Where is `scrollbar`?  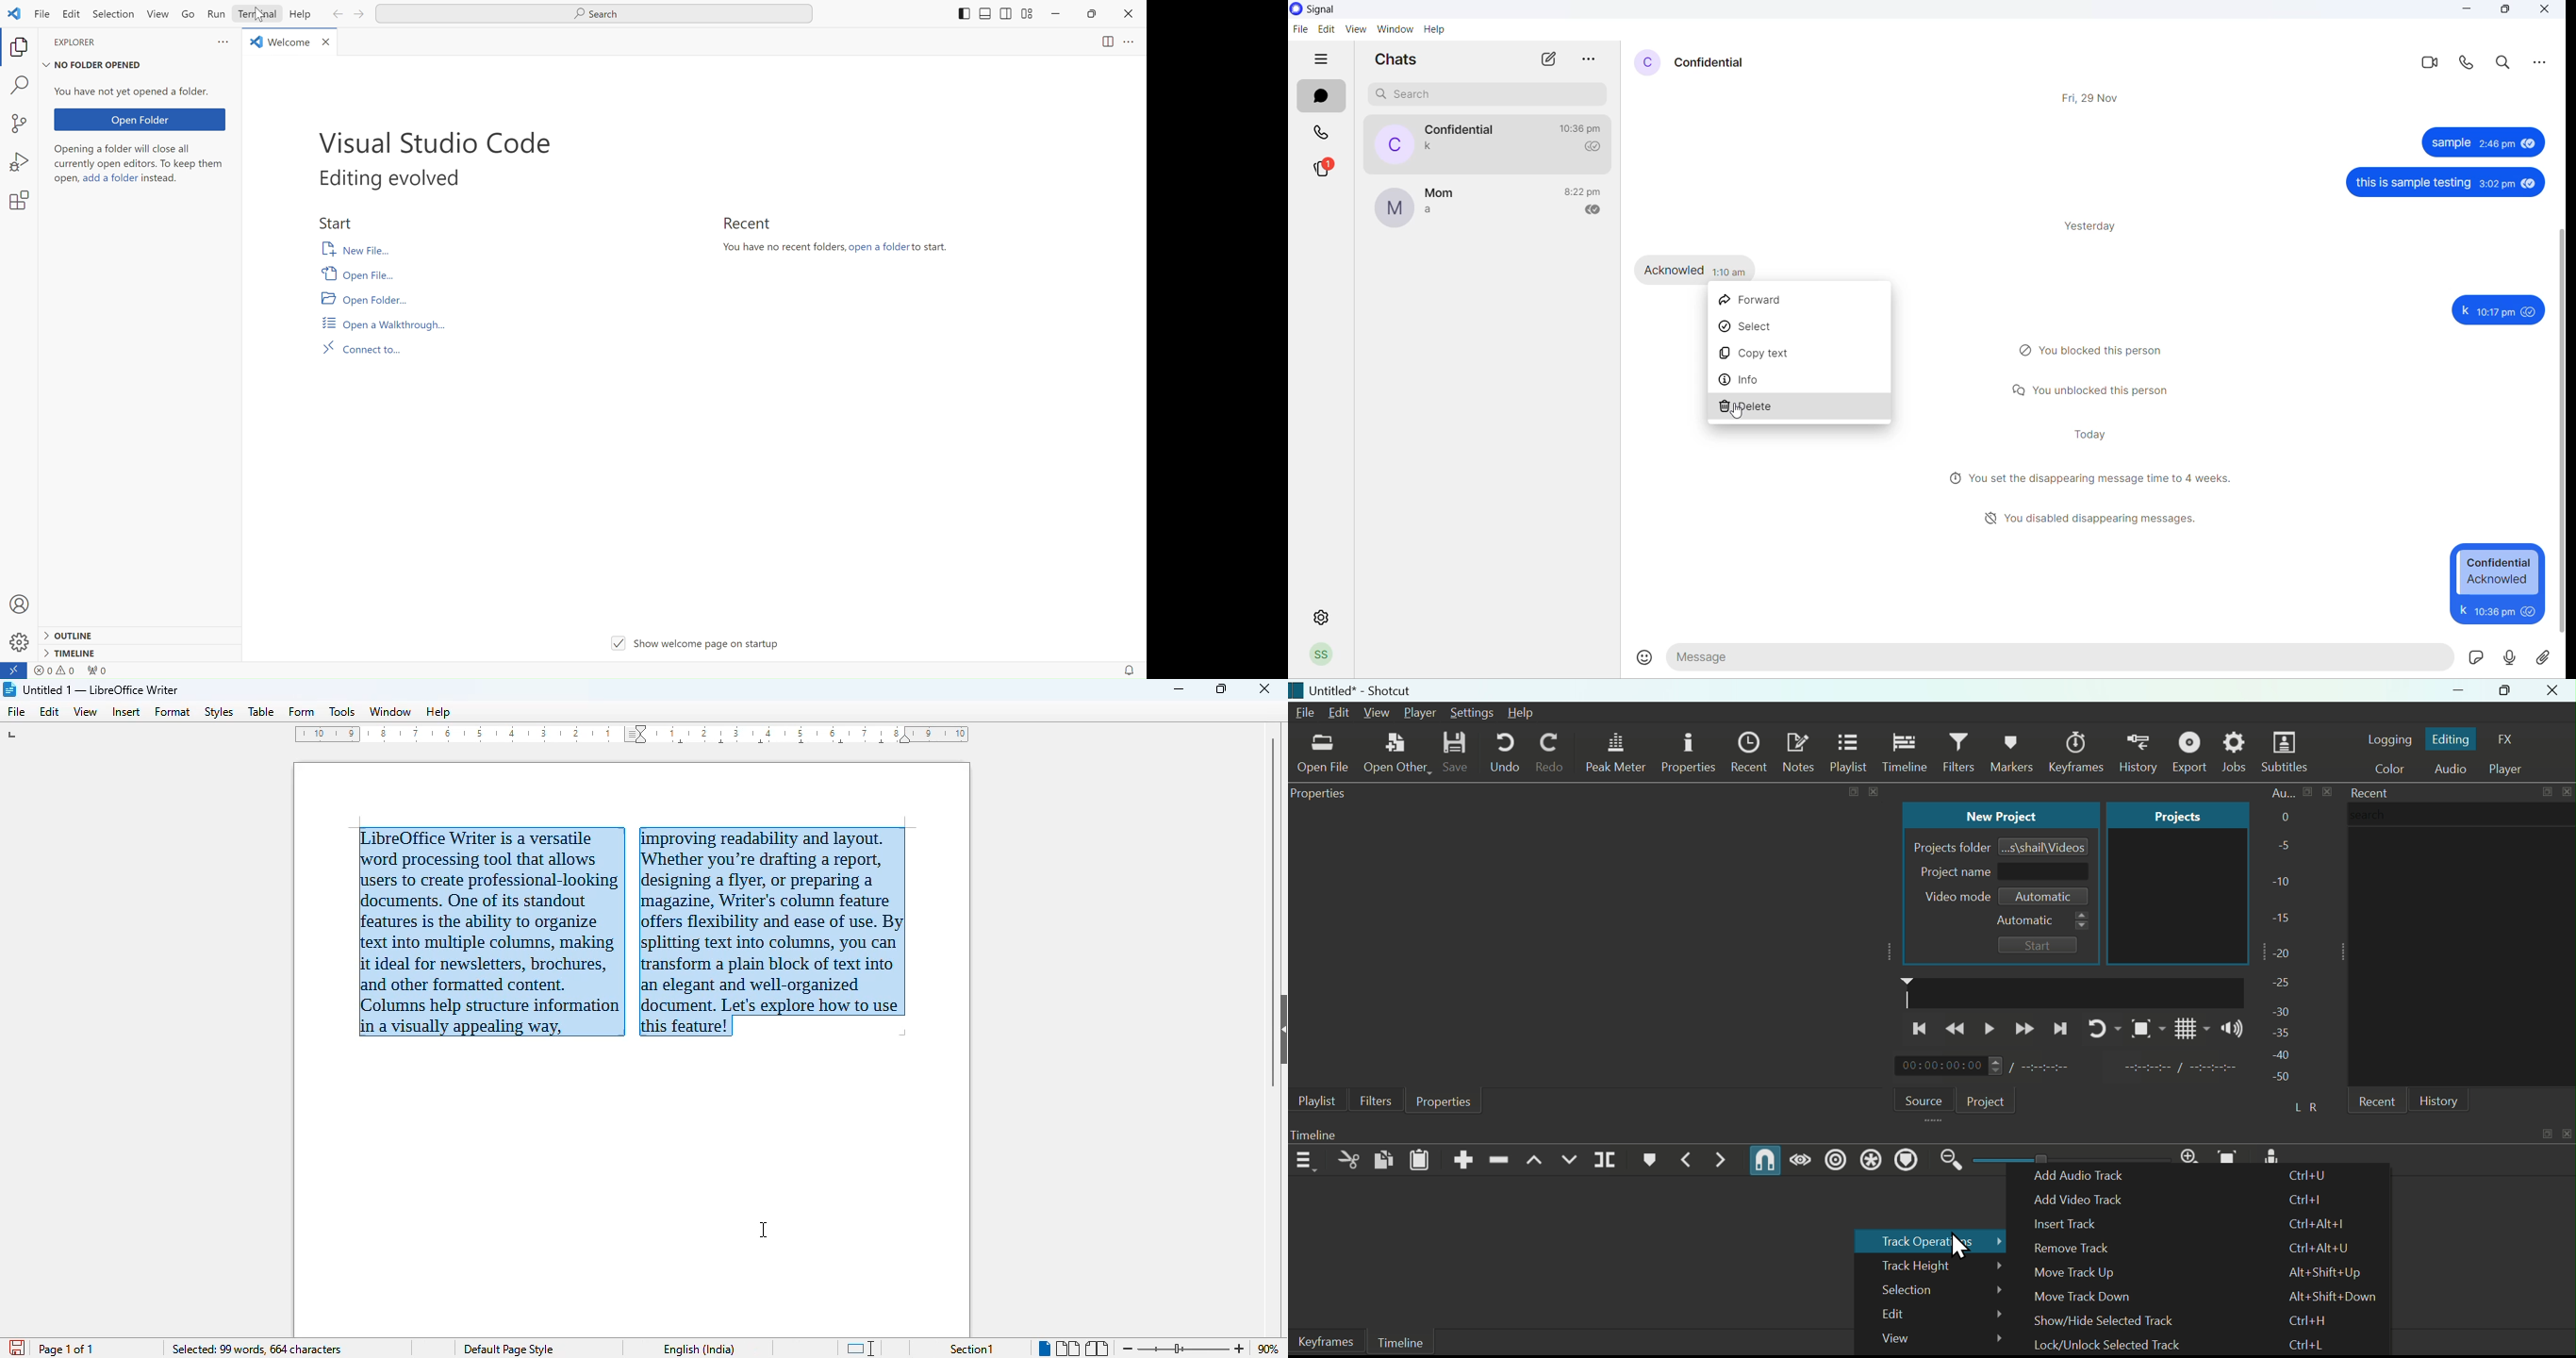
scrollbar is located at coordinates (2558, 430).